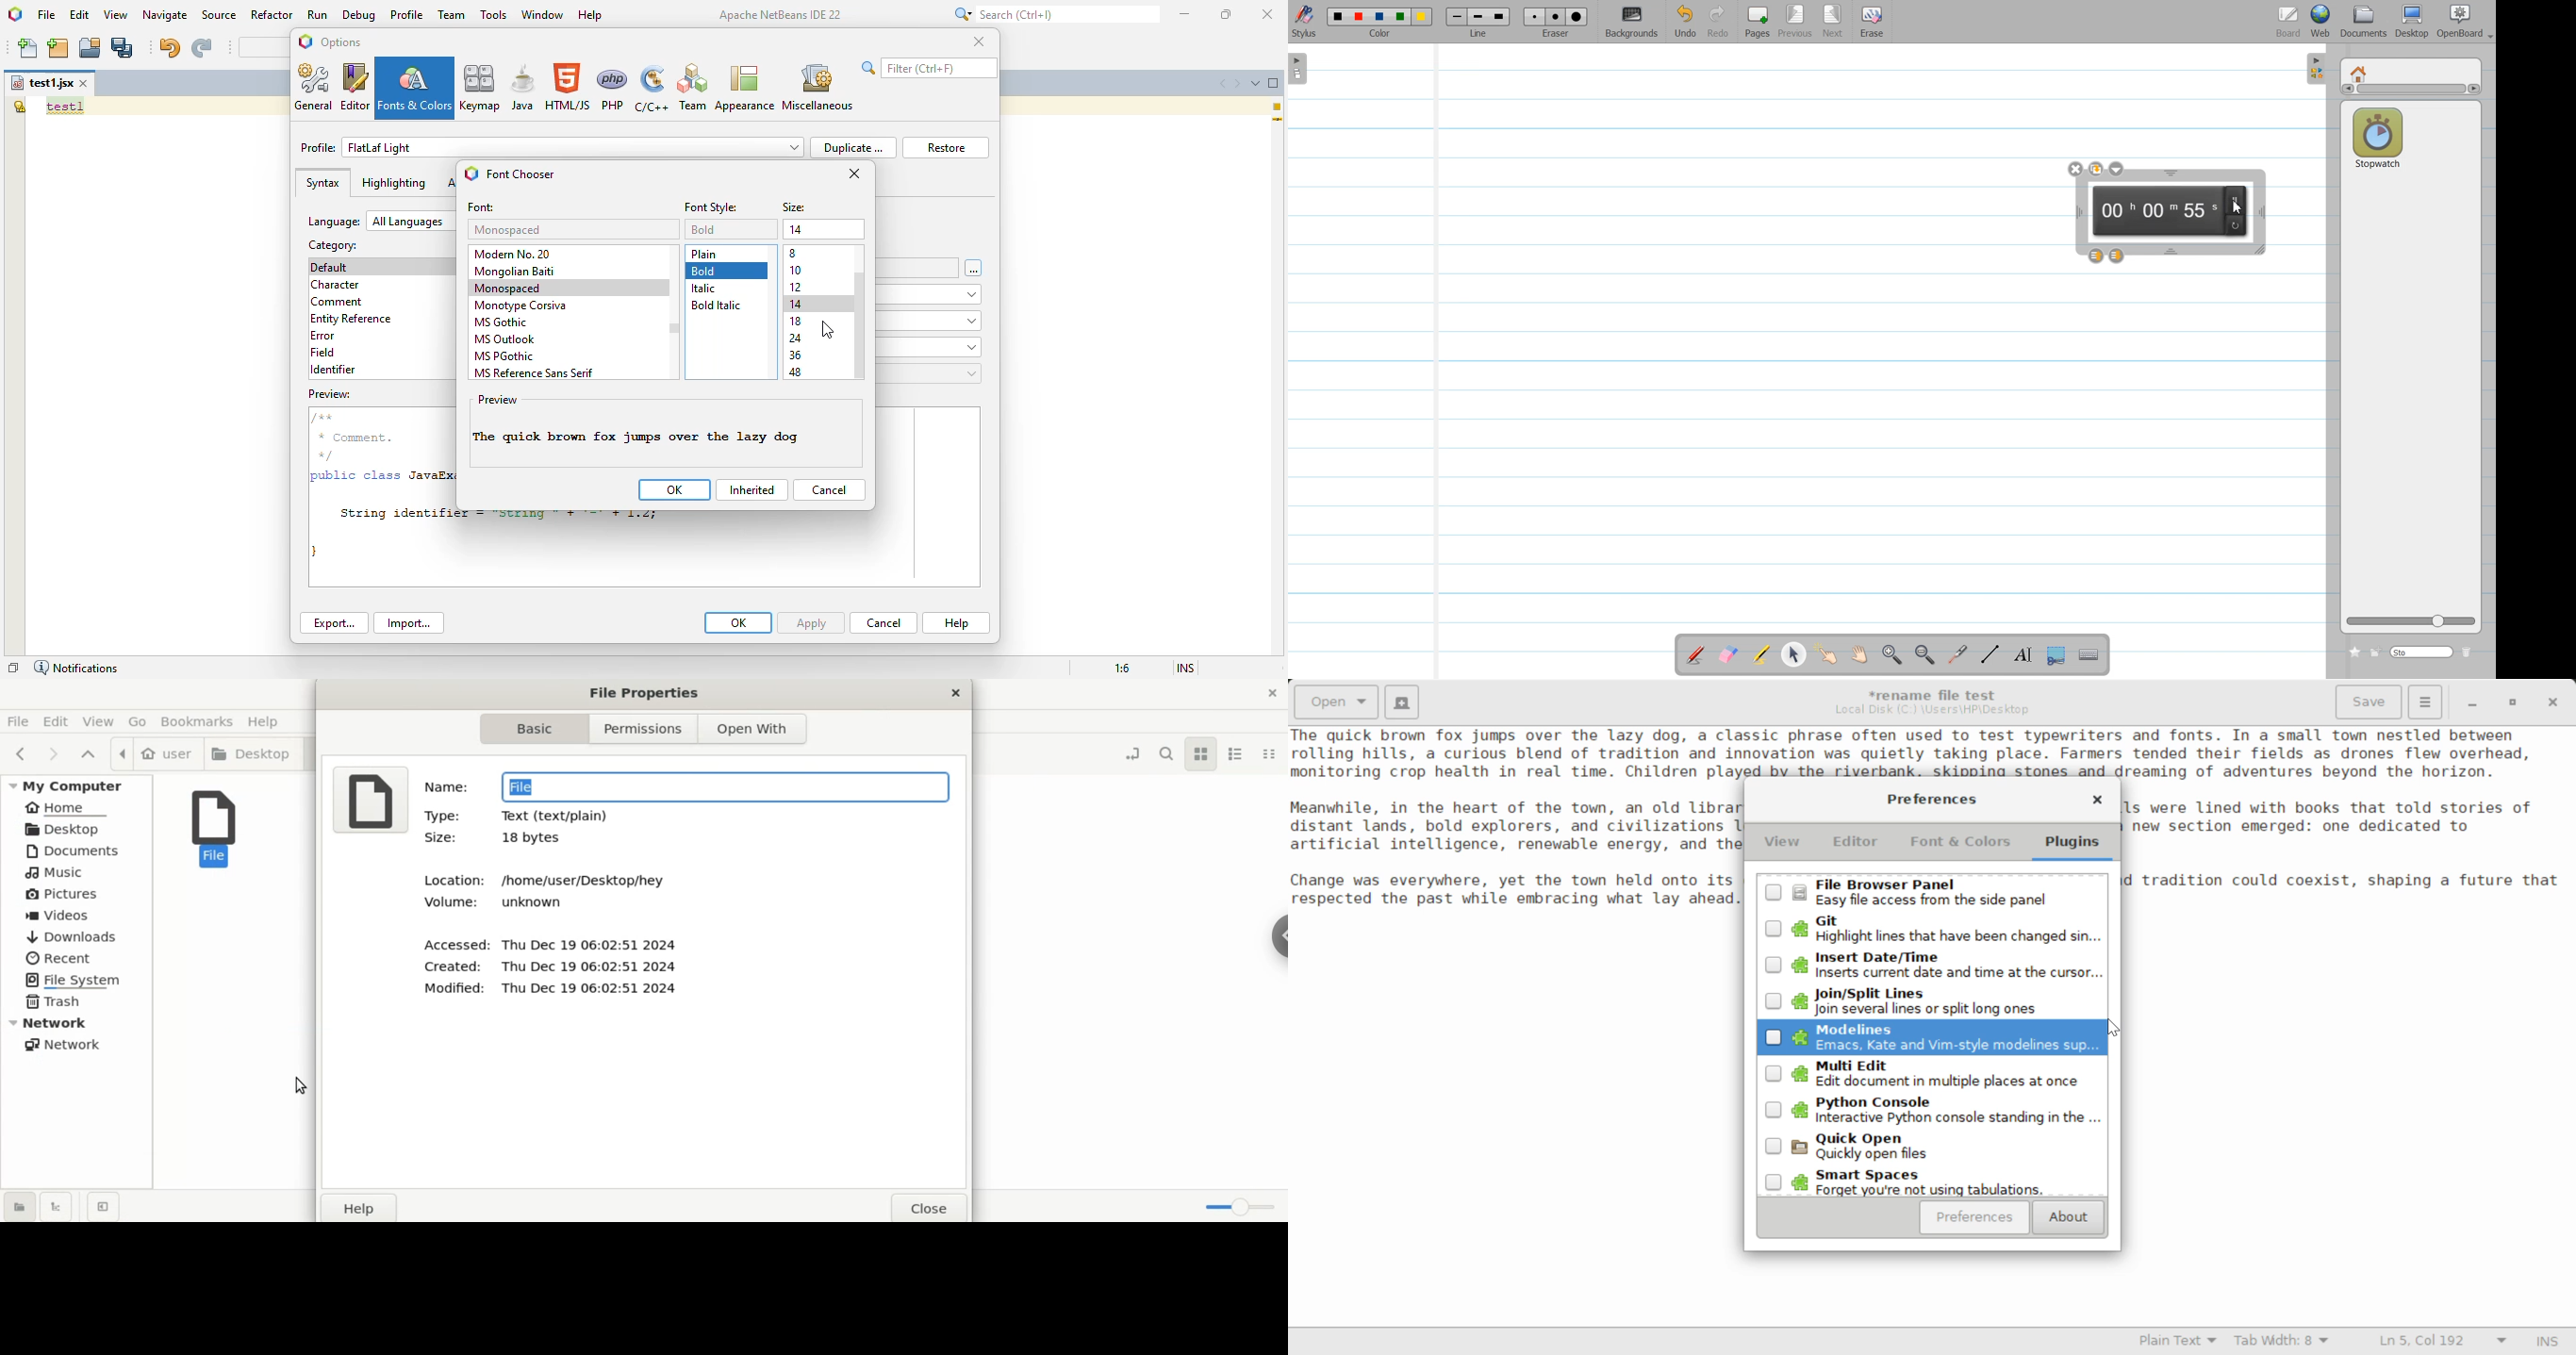 Image resolution: width=2576 pixels, height=1372 pixels. What do you see at coordinates (58, 48) in the screenshot?
I see `new project` at bounding box center [58, 48].